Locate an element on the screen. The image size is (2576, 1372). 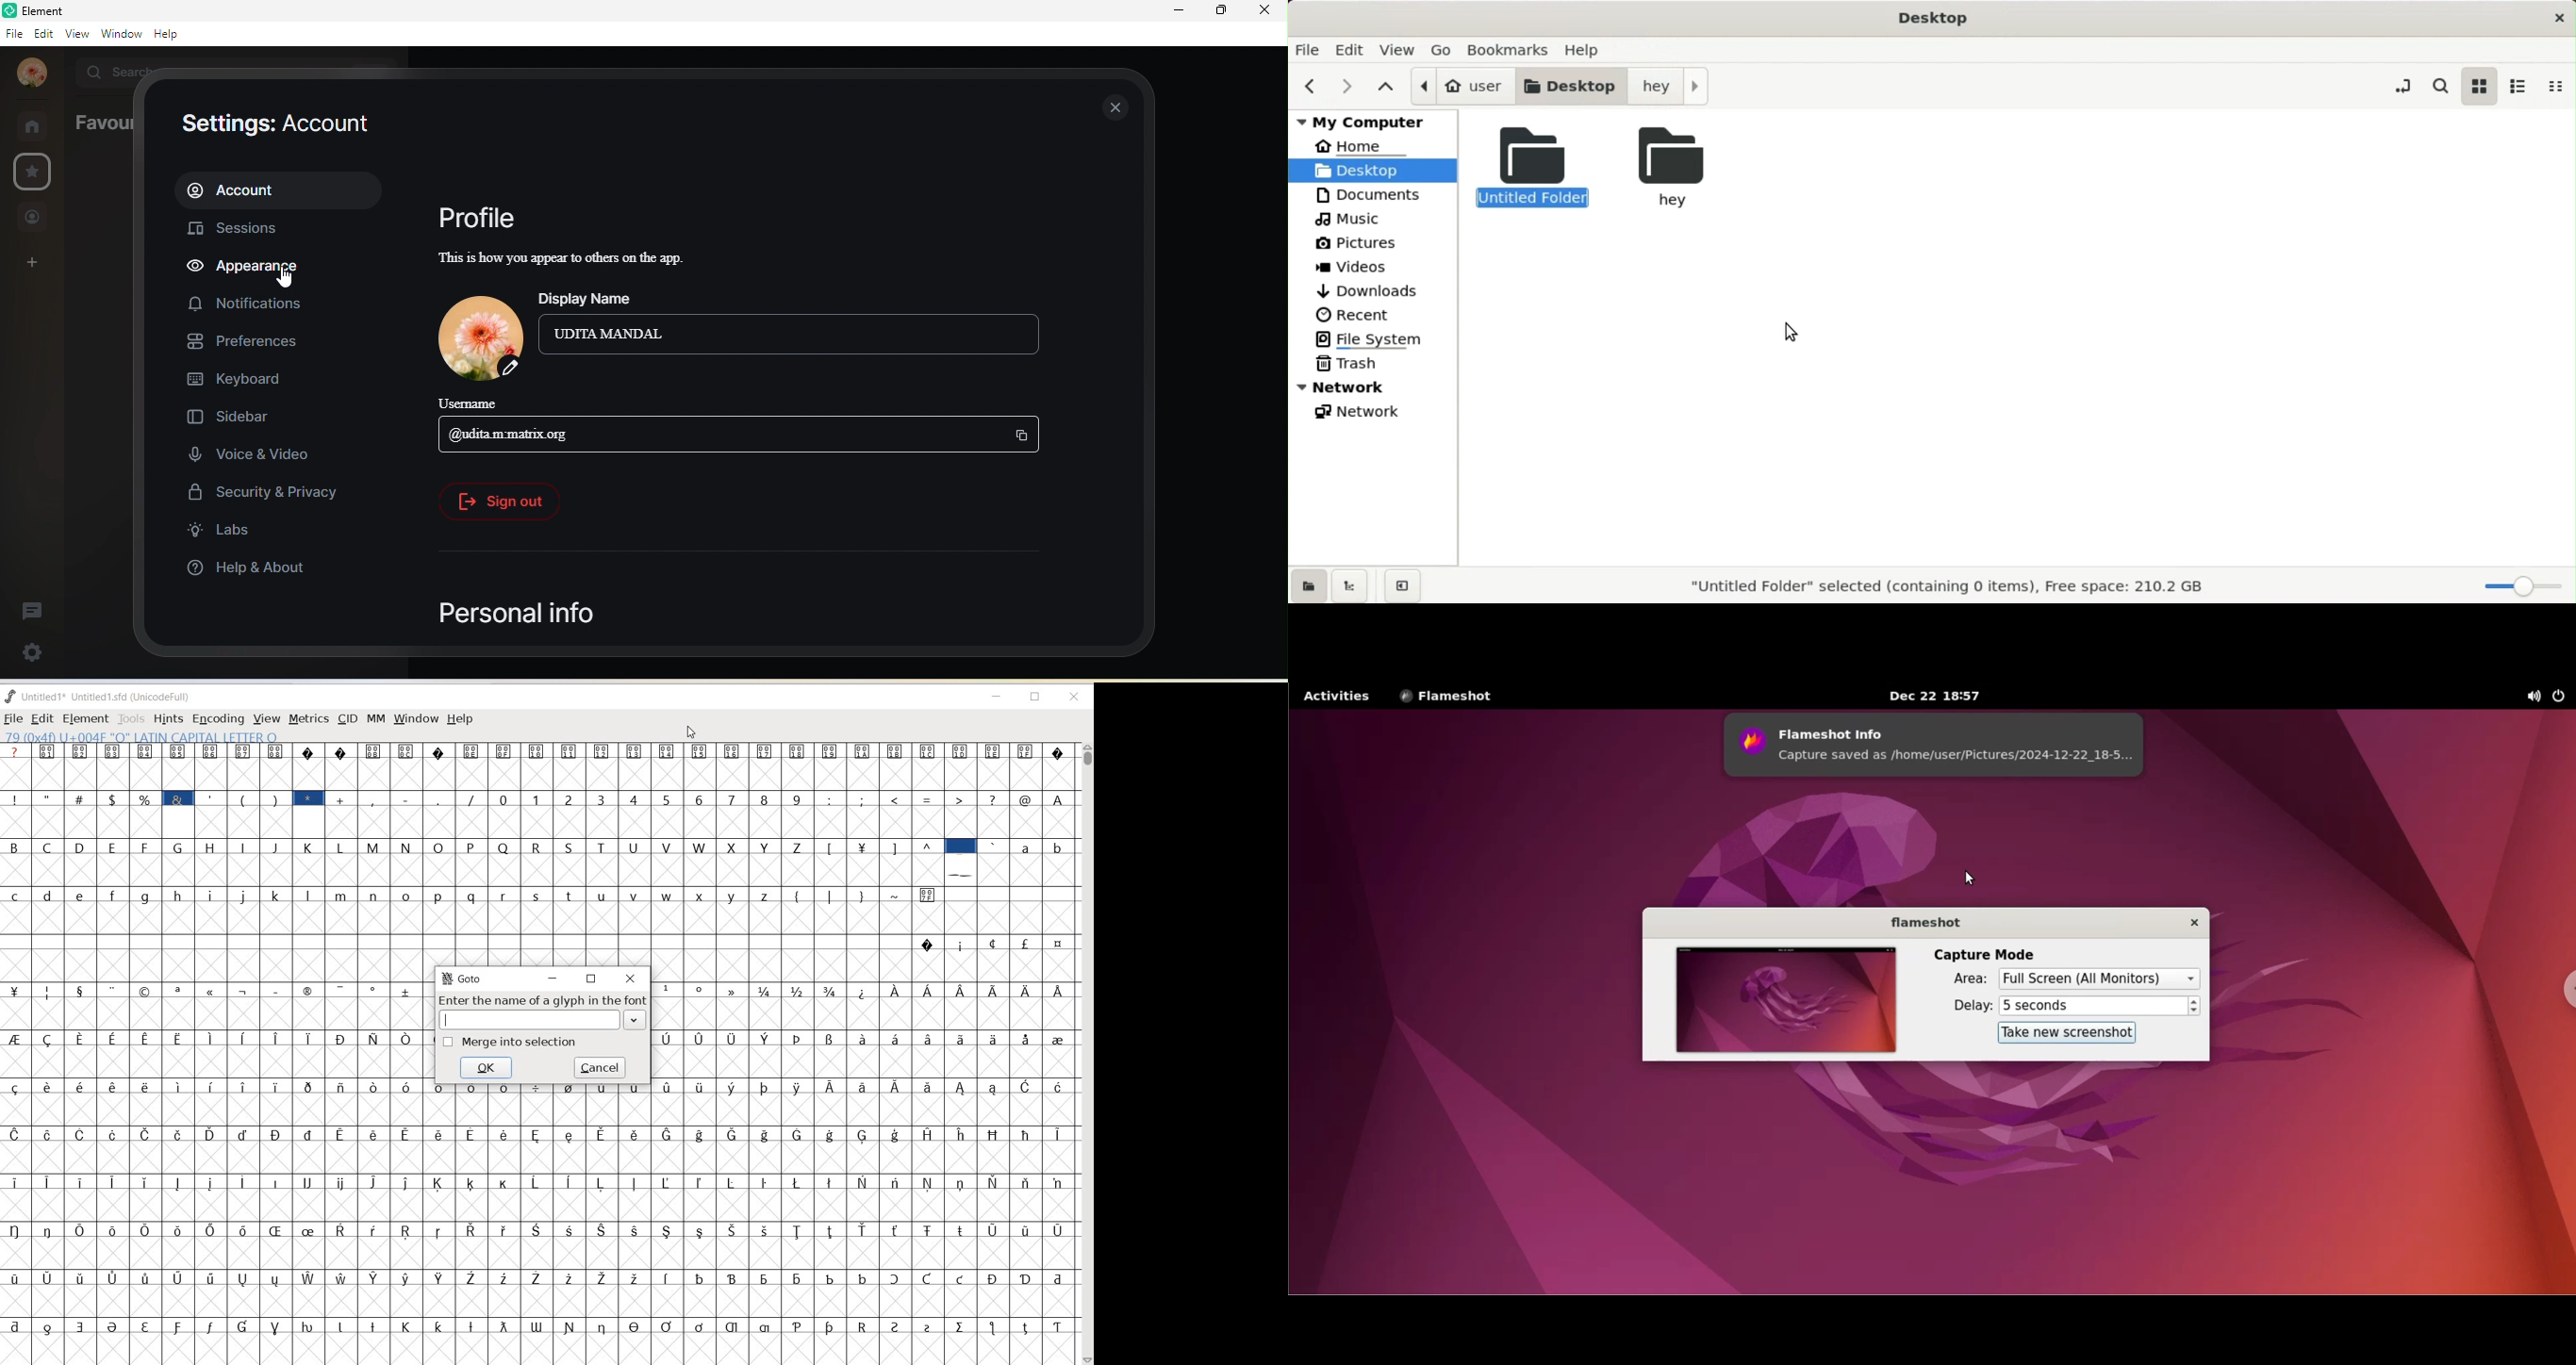
file is located at coordinates (13, 36).